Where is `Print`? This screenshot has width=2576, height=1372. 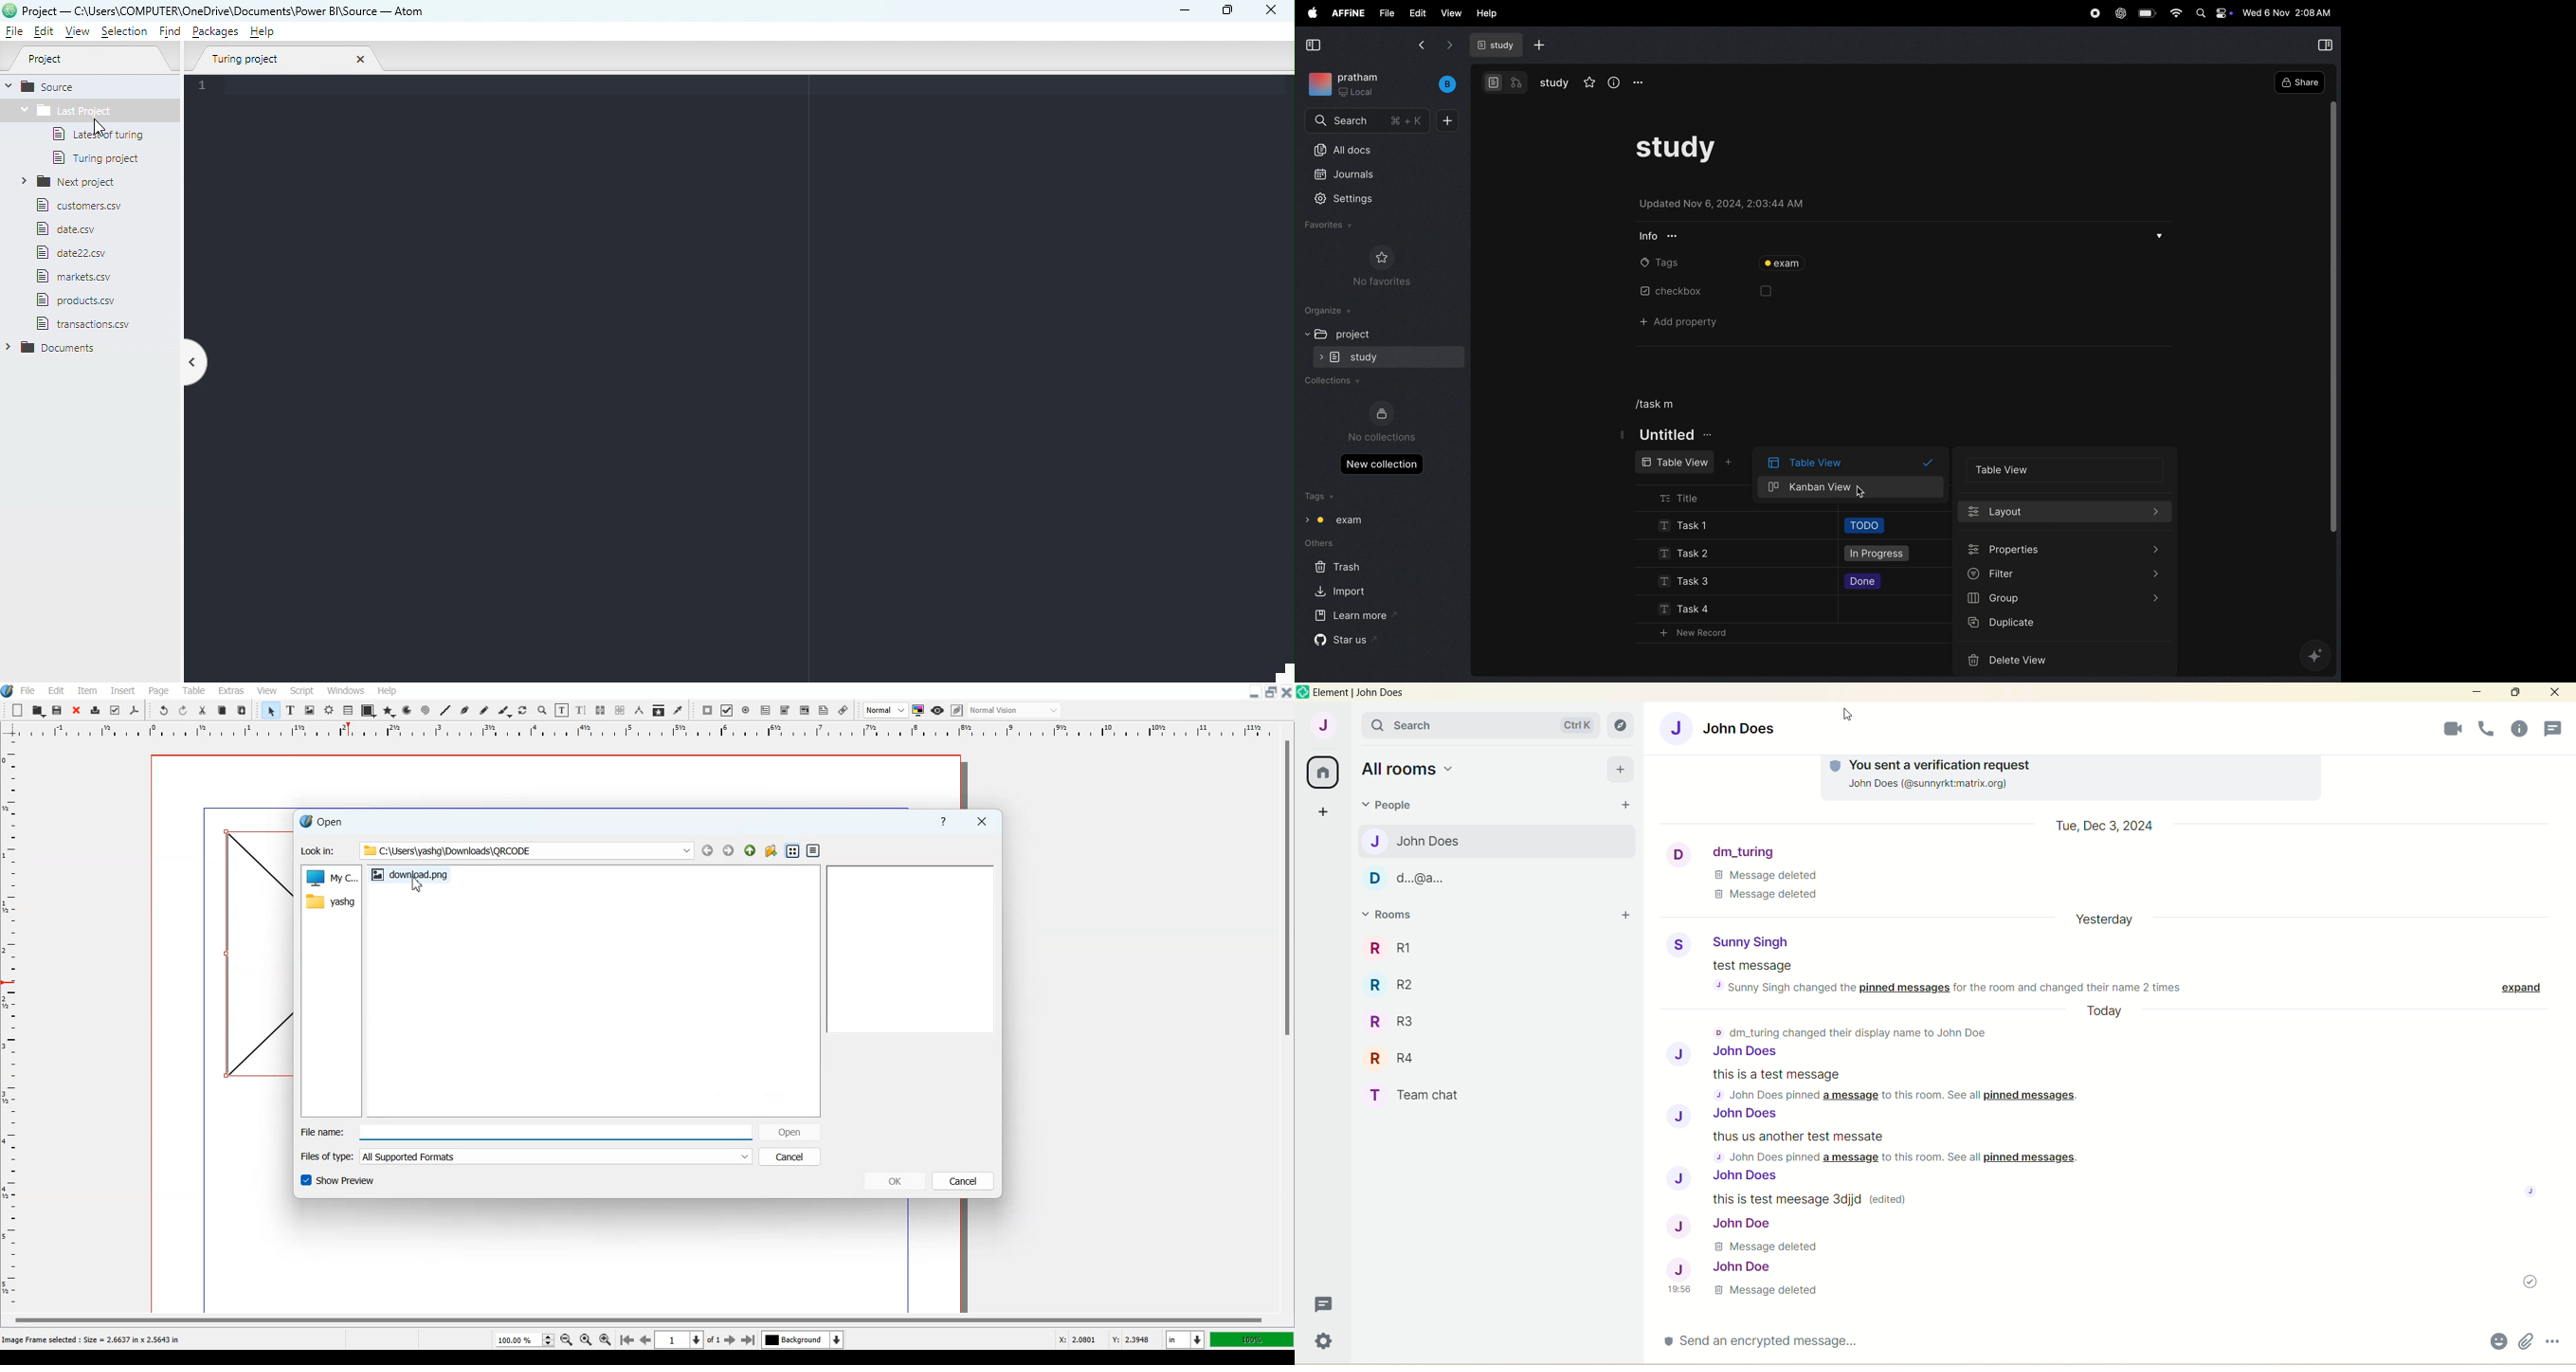
Print is located at coordinates (95, 710).